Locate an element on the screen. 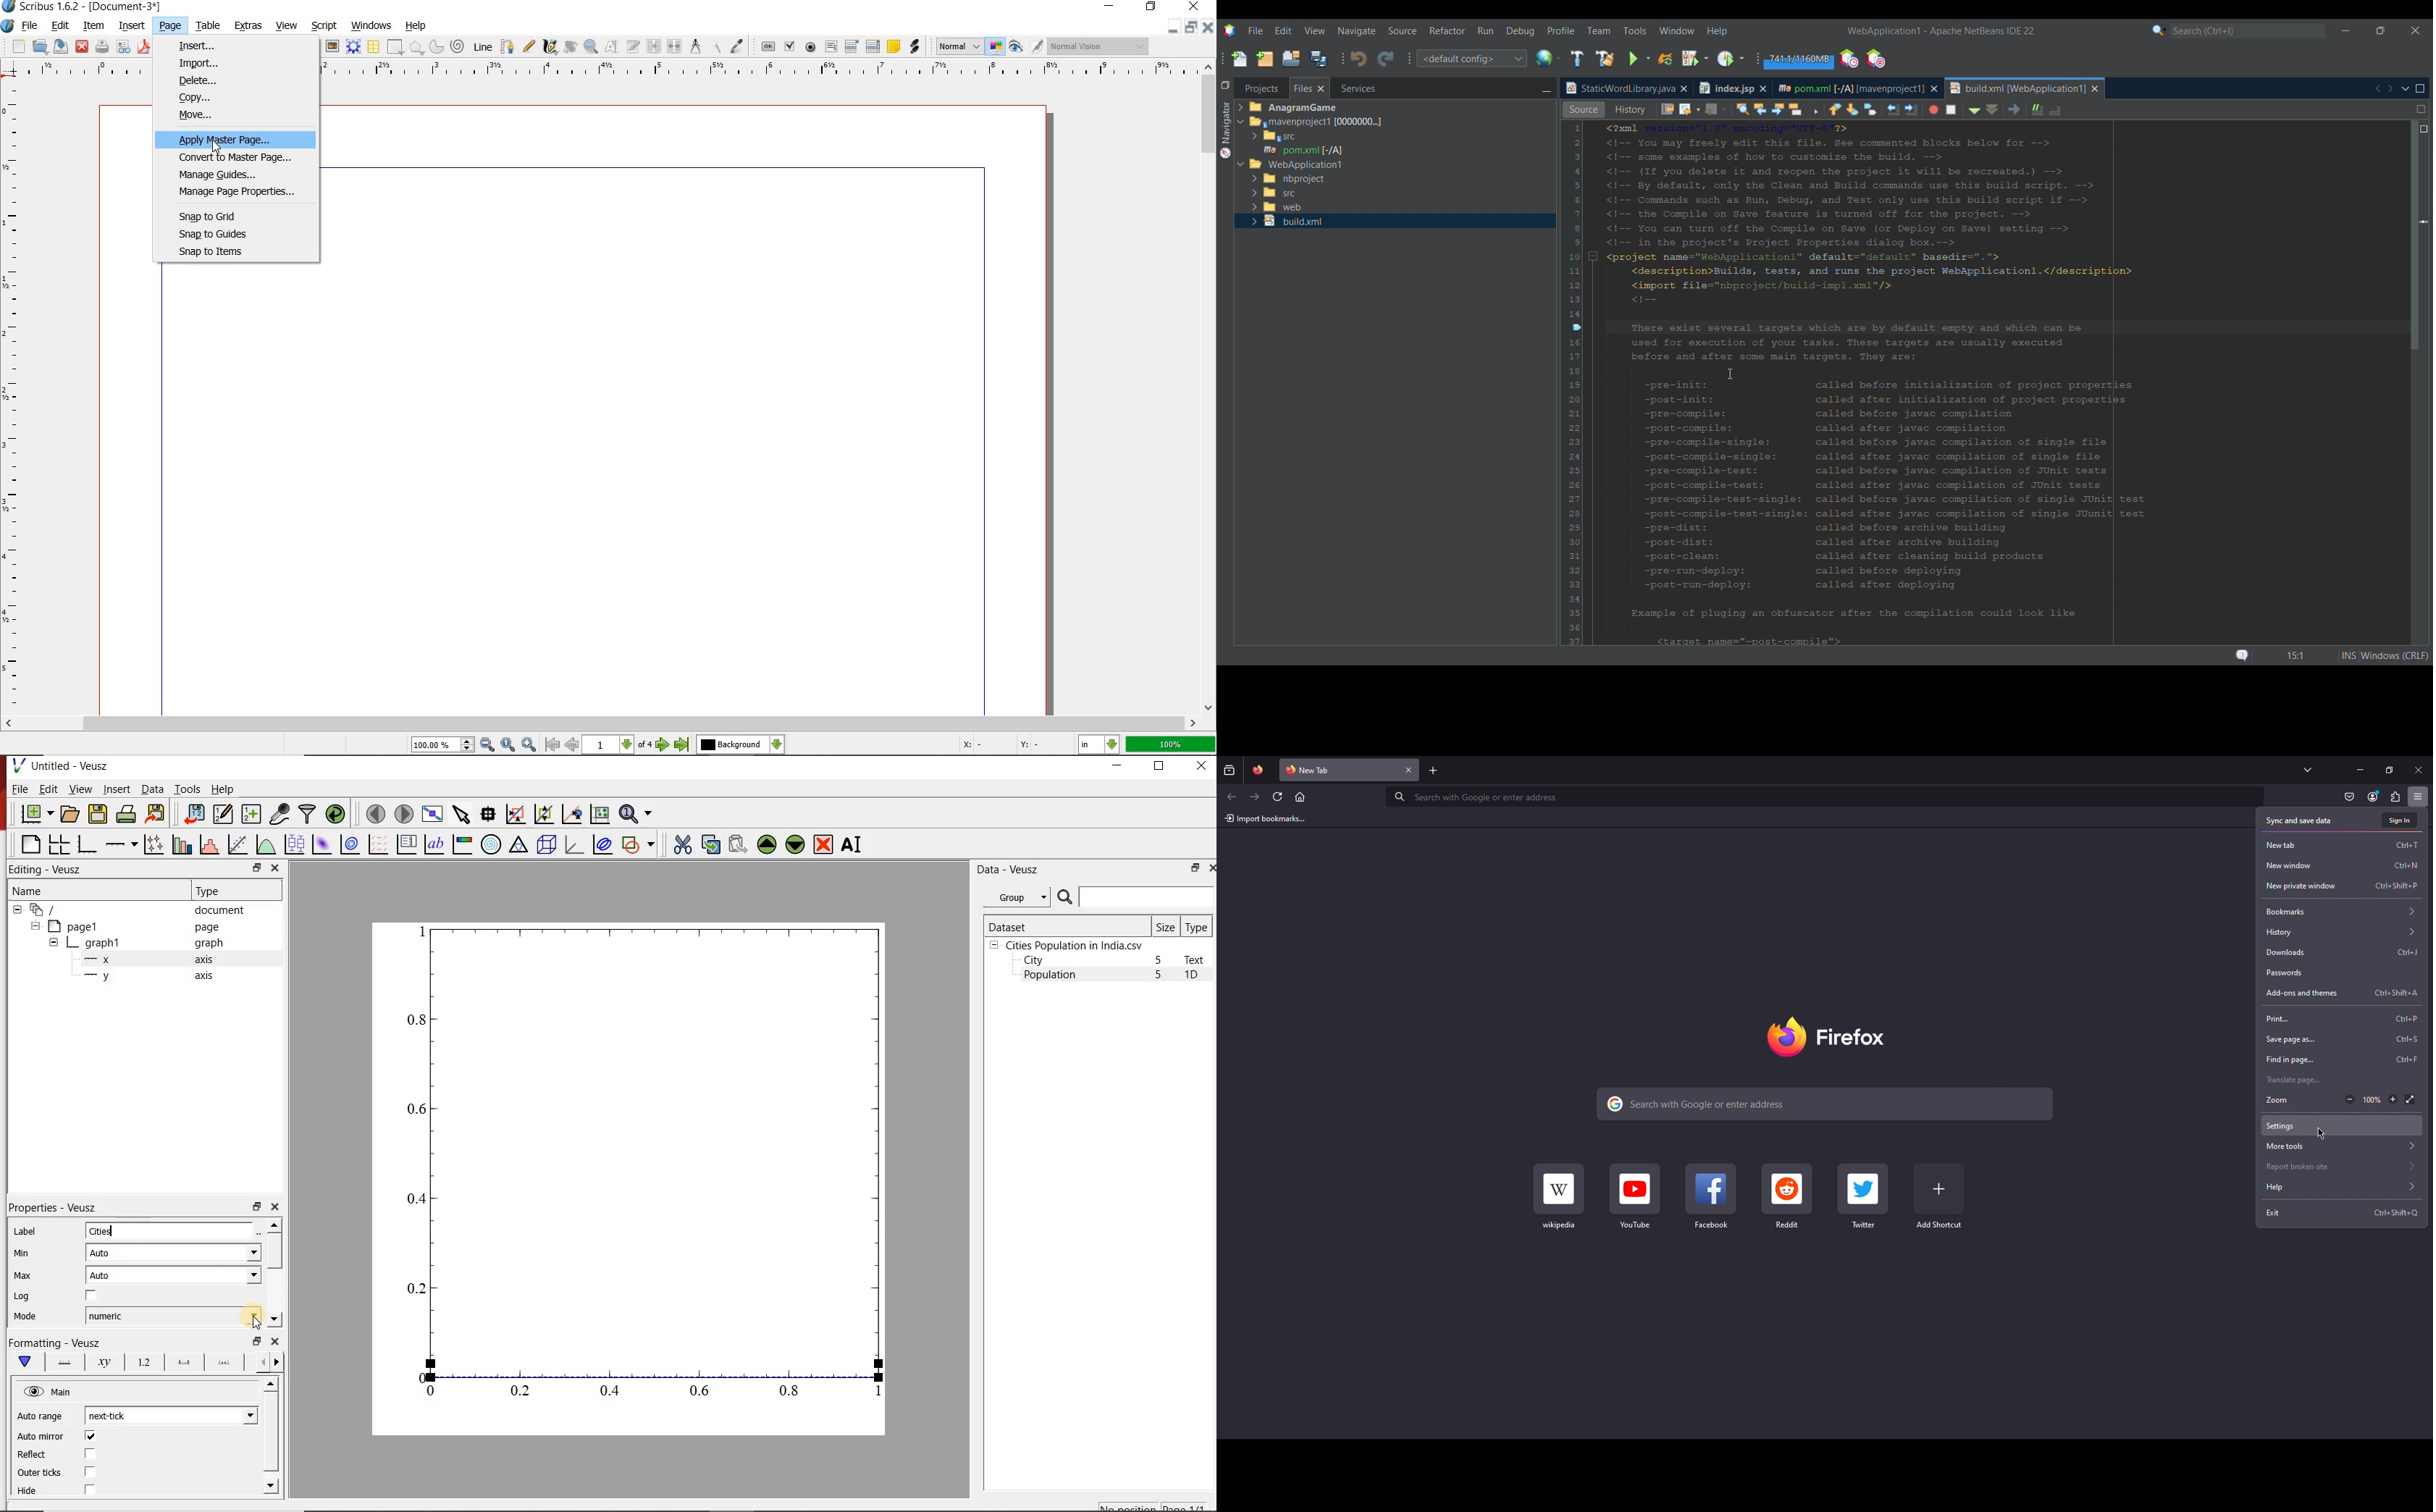 The width and height of the screenshot is (2436, 1512). move is located at coordinates (241, 116).